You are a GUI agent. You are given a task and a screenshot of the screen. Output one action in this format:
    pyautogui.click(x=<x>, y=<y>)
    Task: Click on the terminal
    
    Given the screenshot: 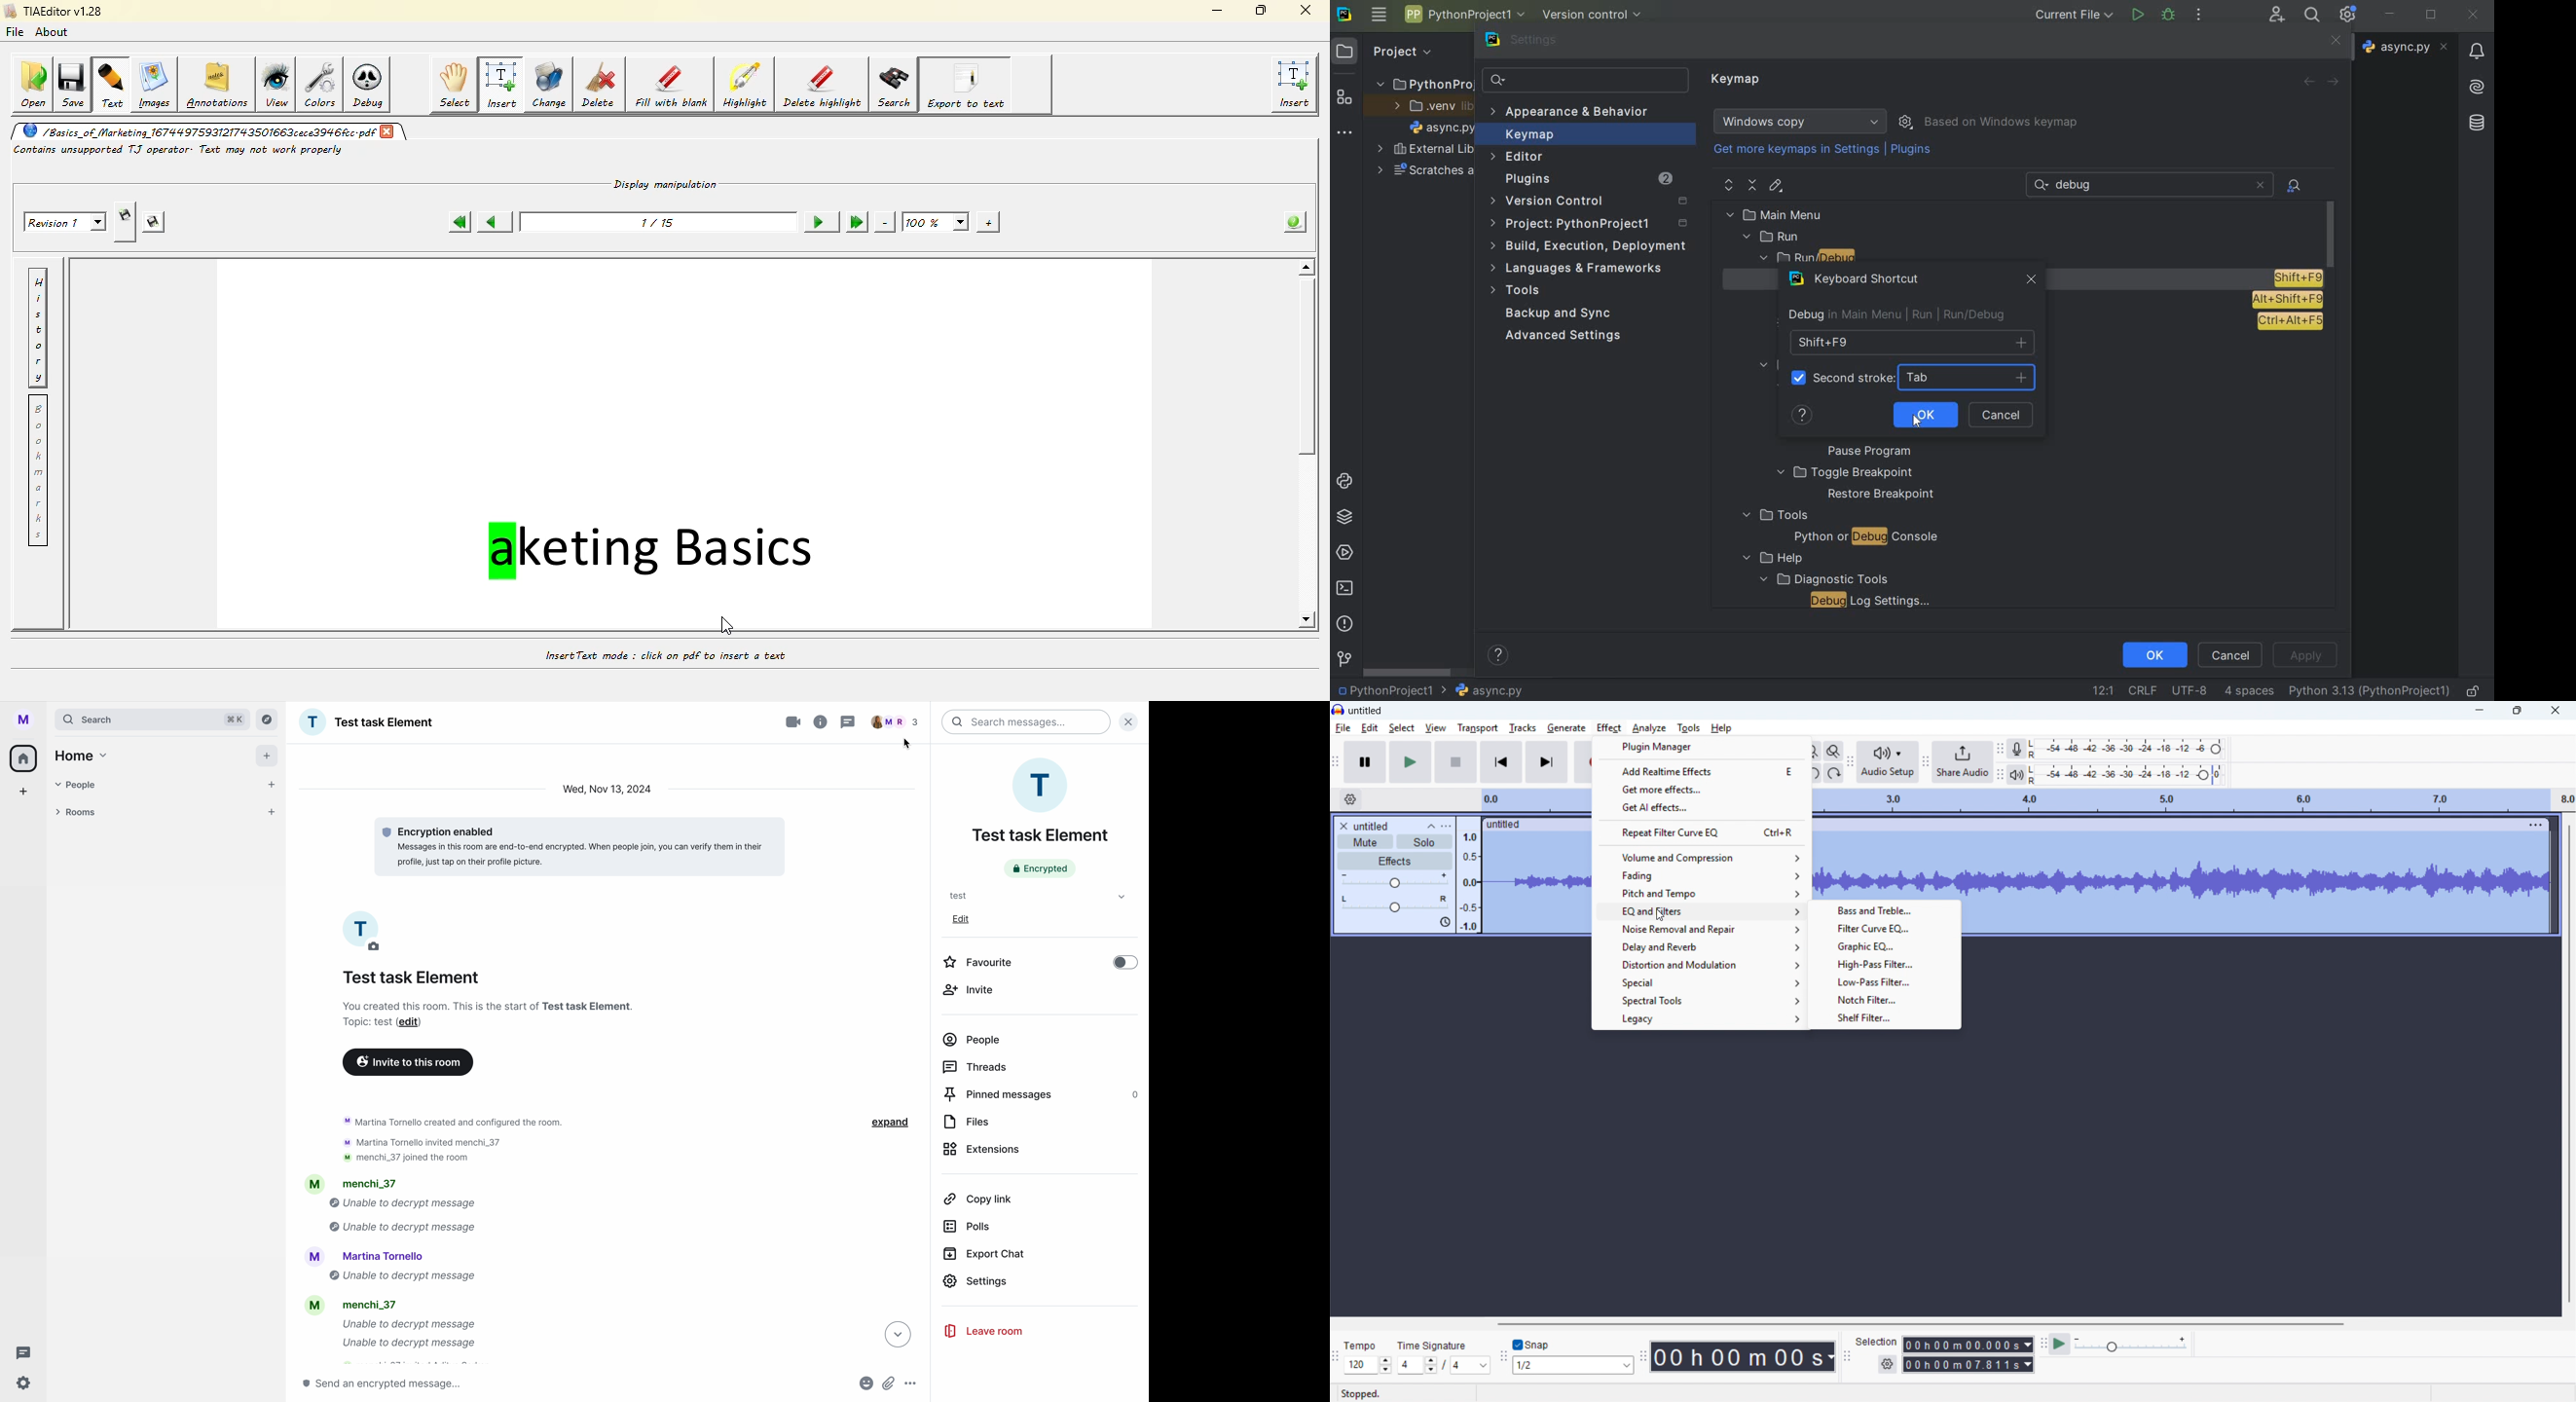 What is the action you would take?
    pyautogui.click(x=1346, y=587)
    